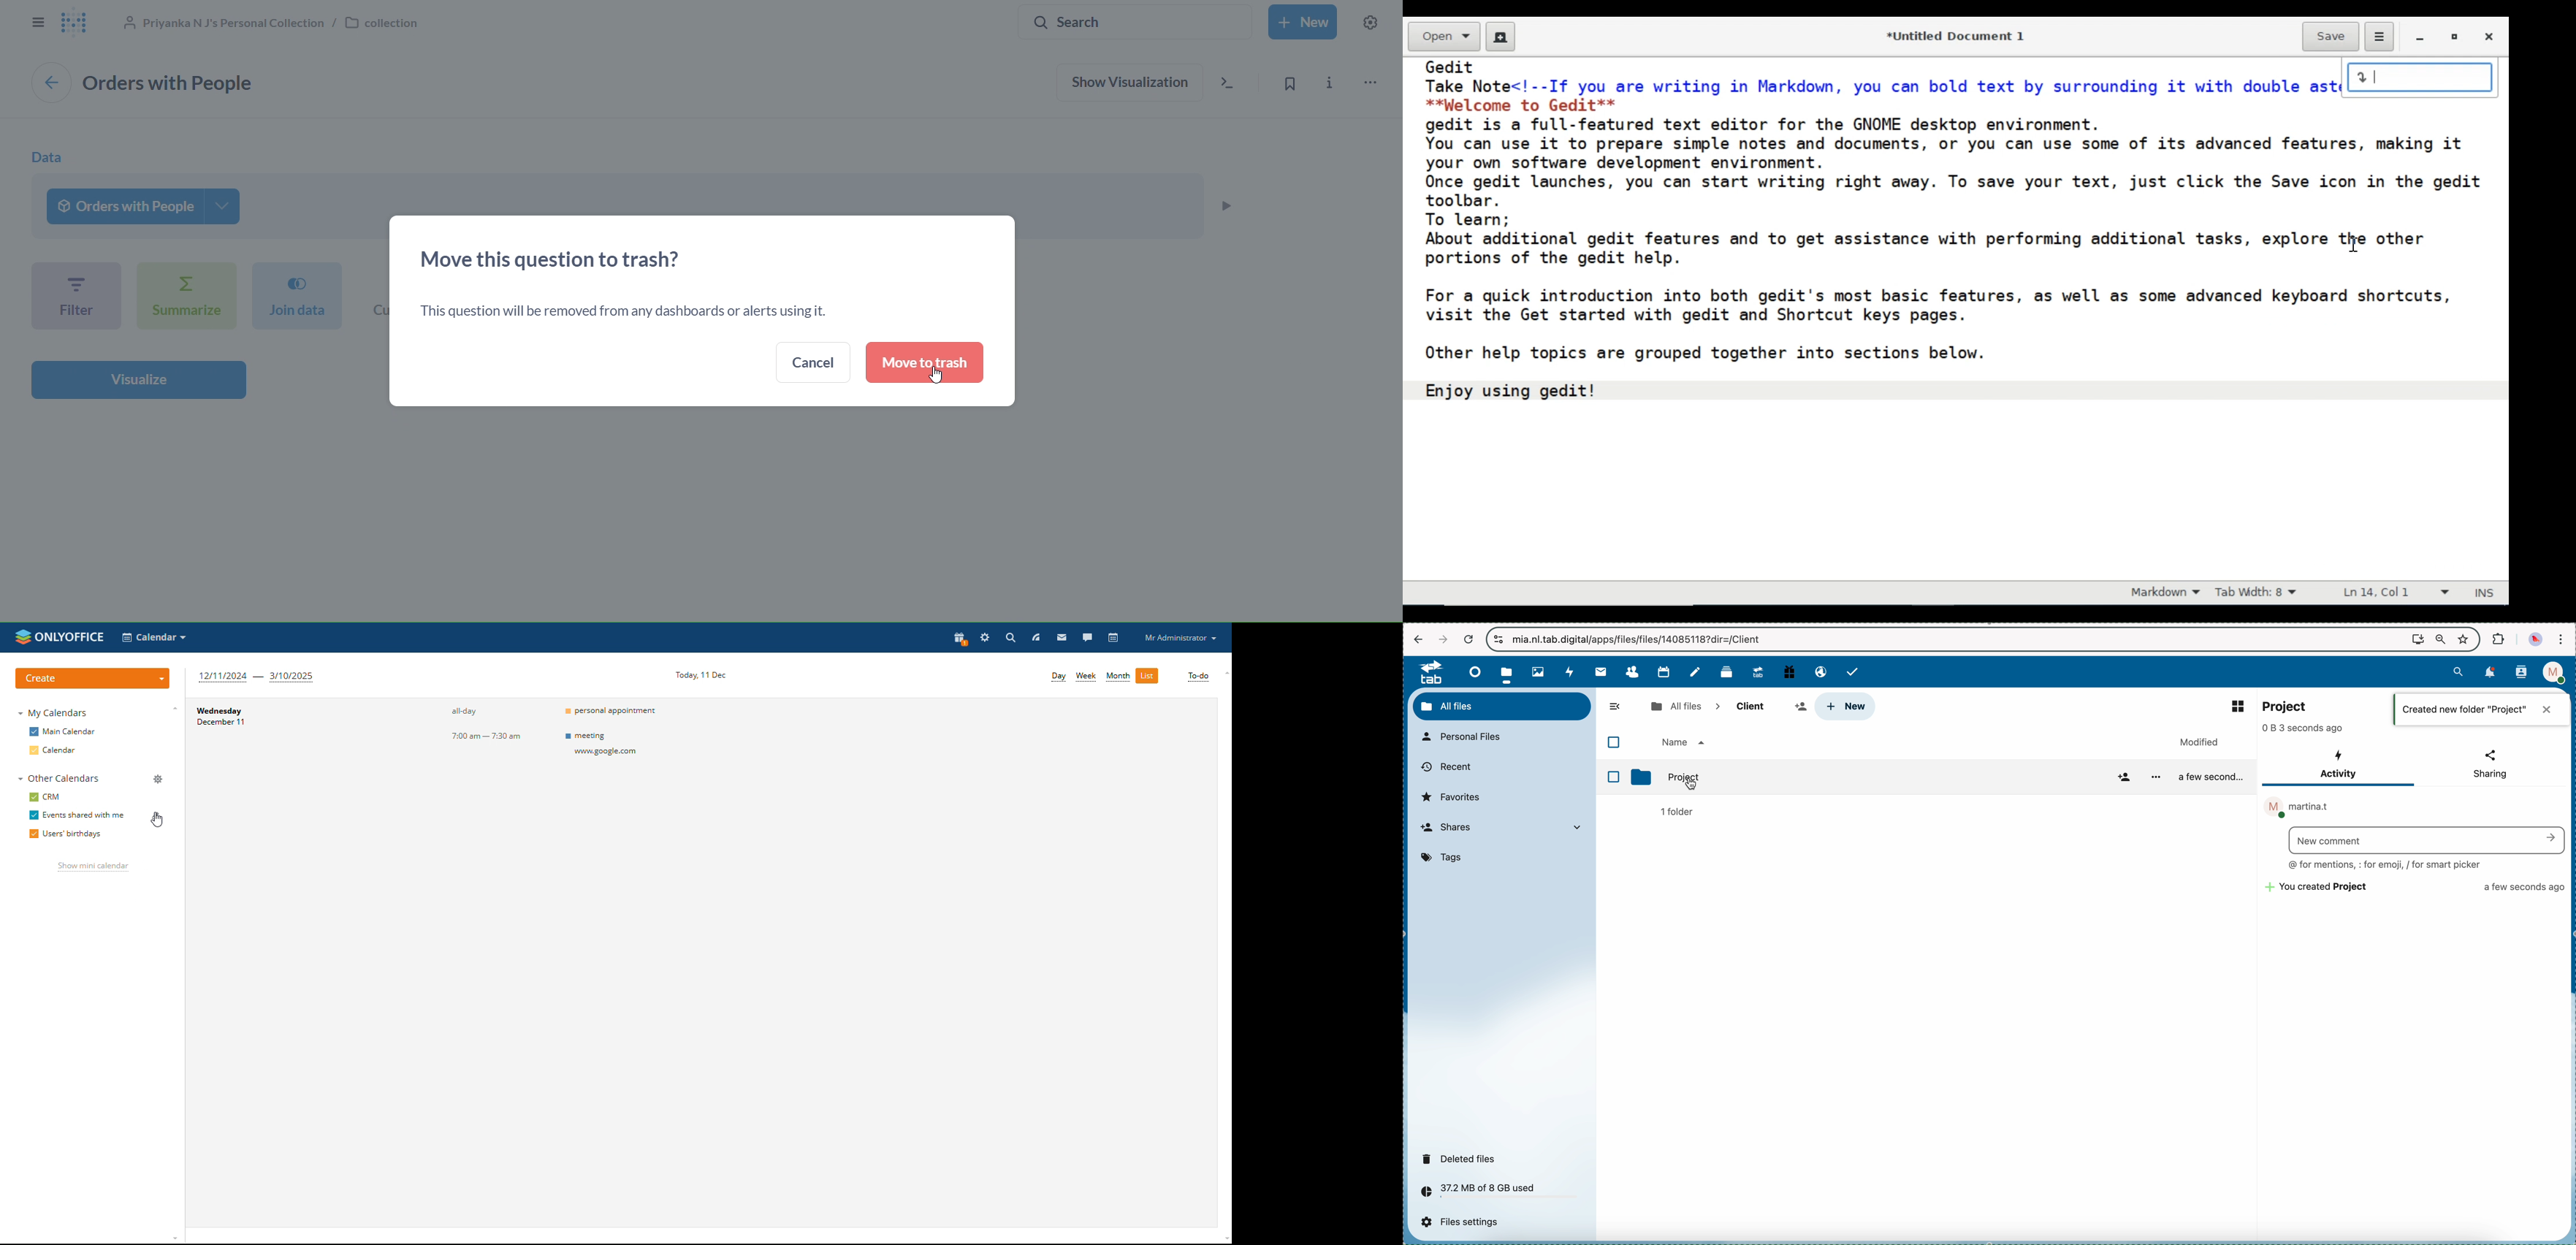  What do you see at coordinates (2441, 640) in the screenshot?
I see `zoom out` at bounding box center [2441, 640].